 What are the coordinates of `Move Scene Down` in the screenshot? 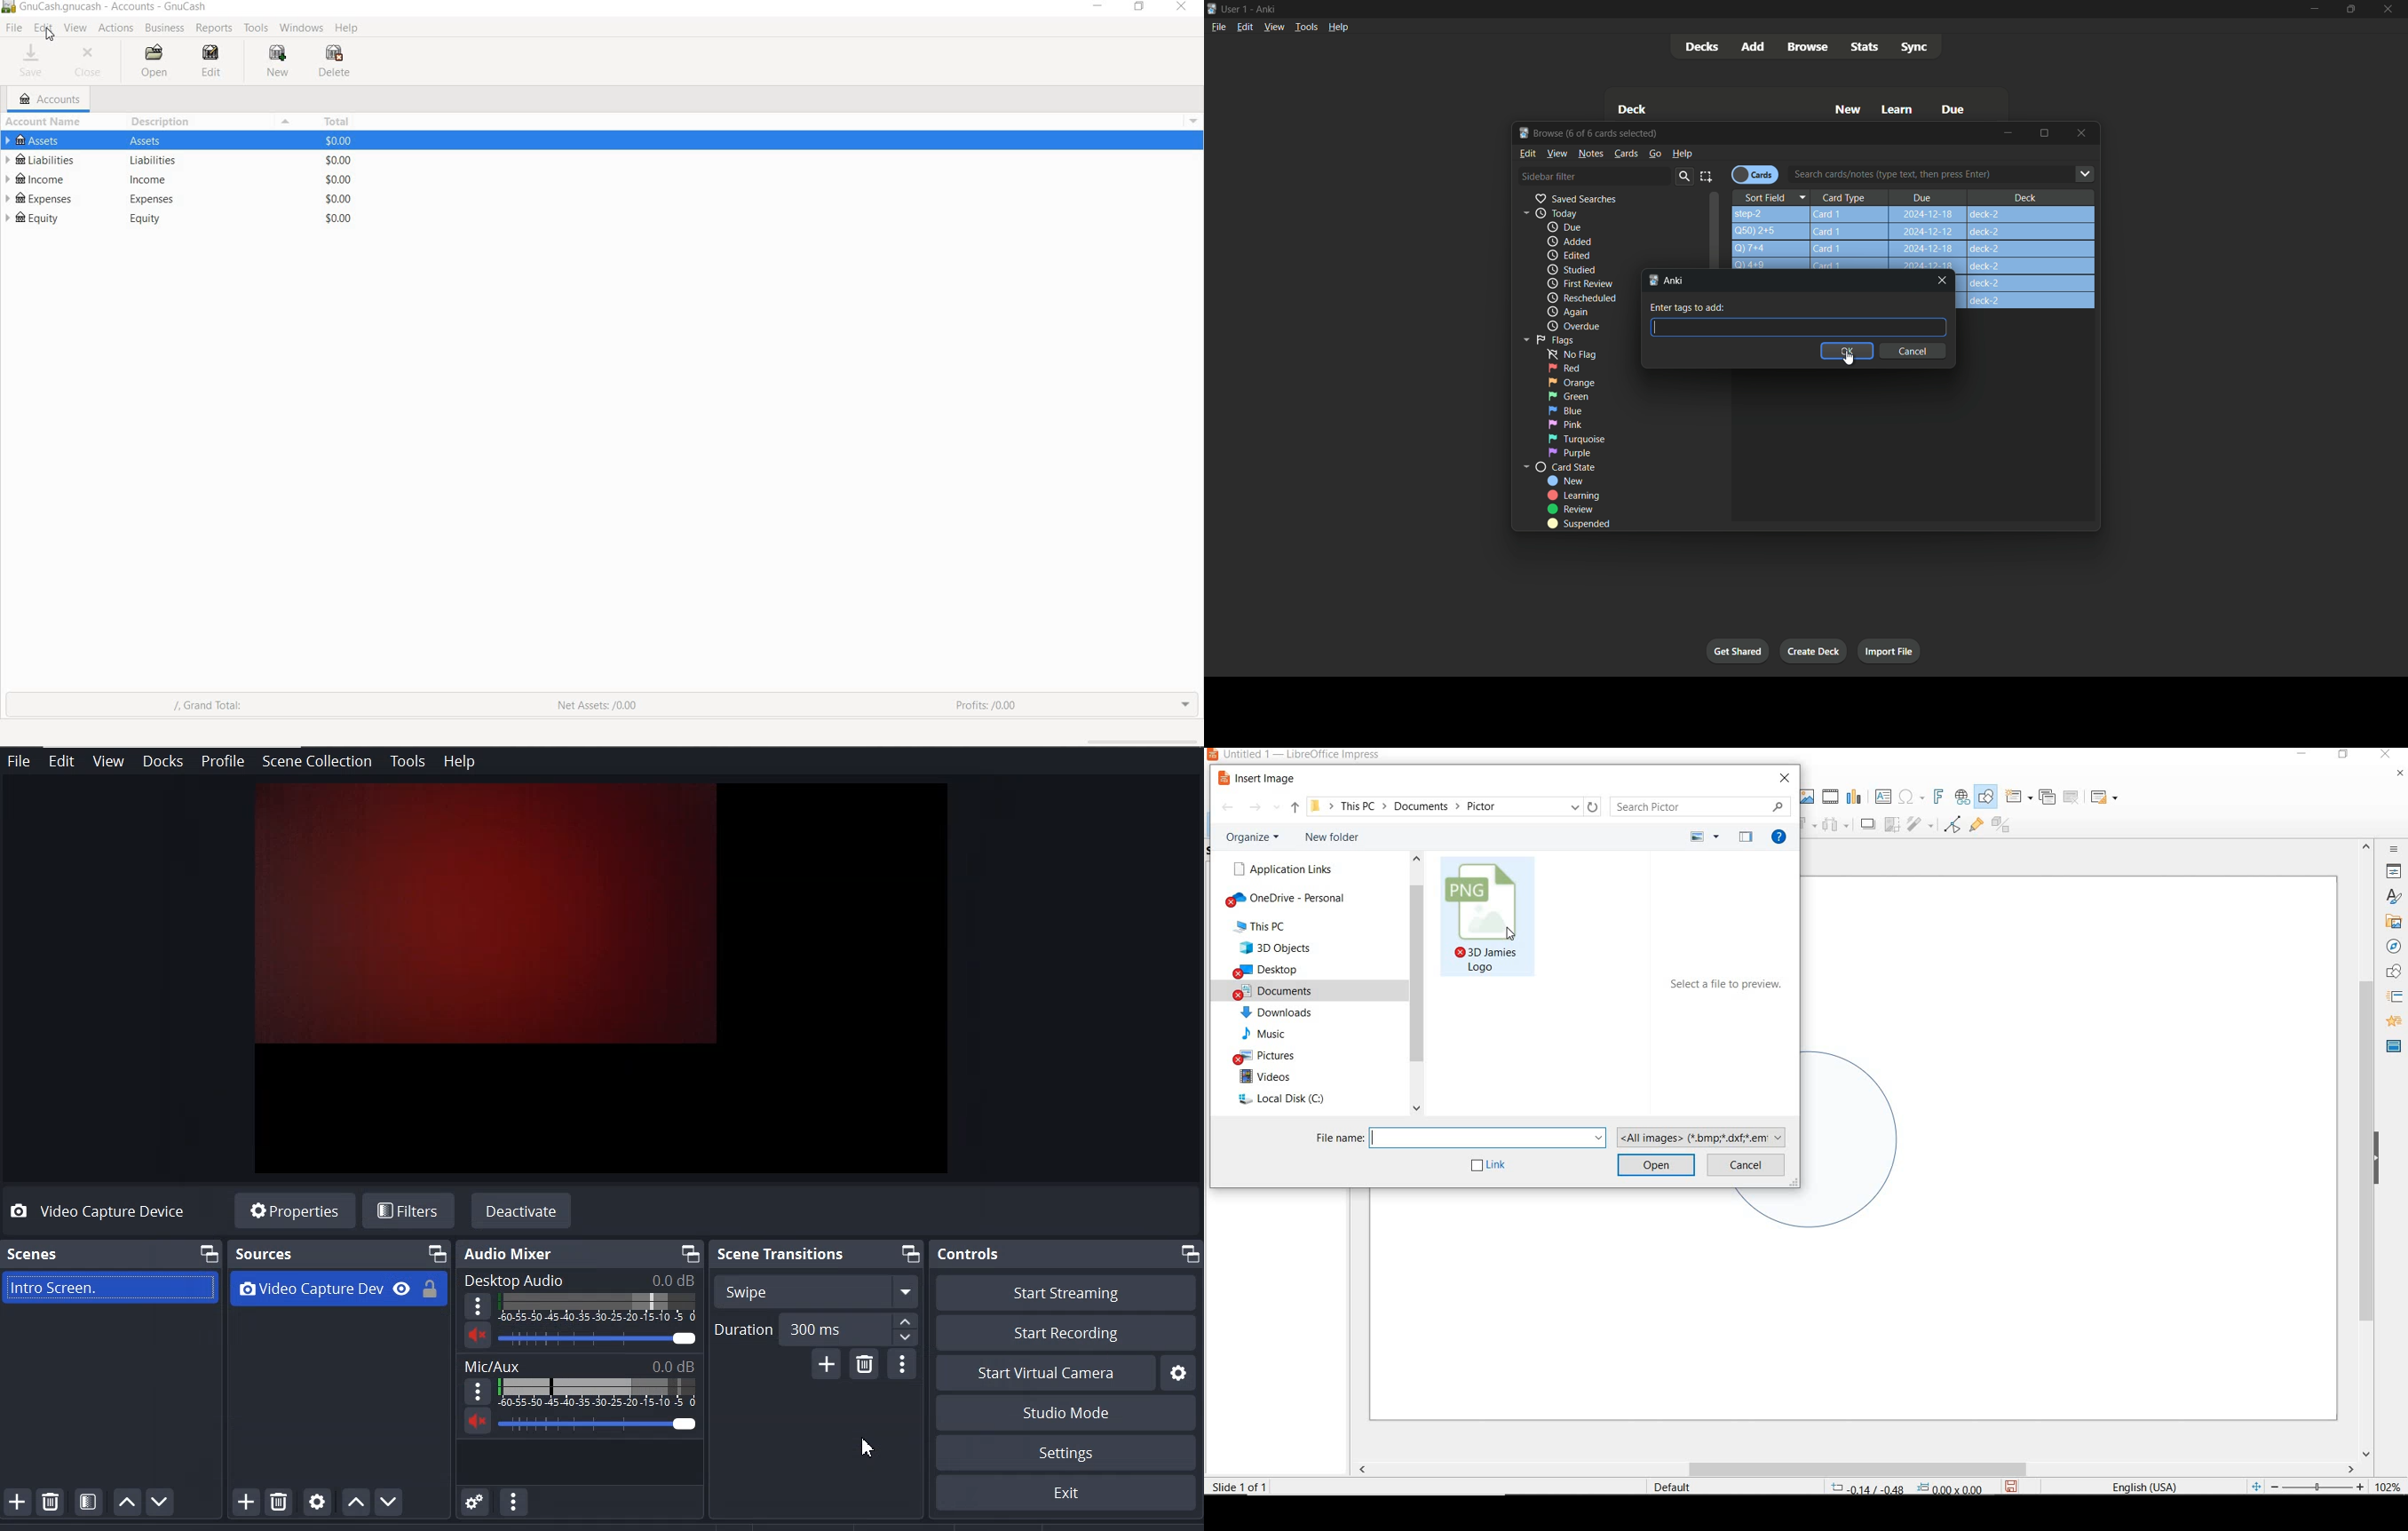 It's located at (161, 1501).